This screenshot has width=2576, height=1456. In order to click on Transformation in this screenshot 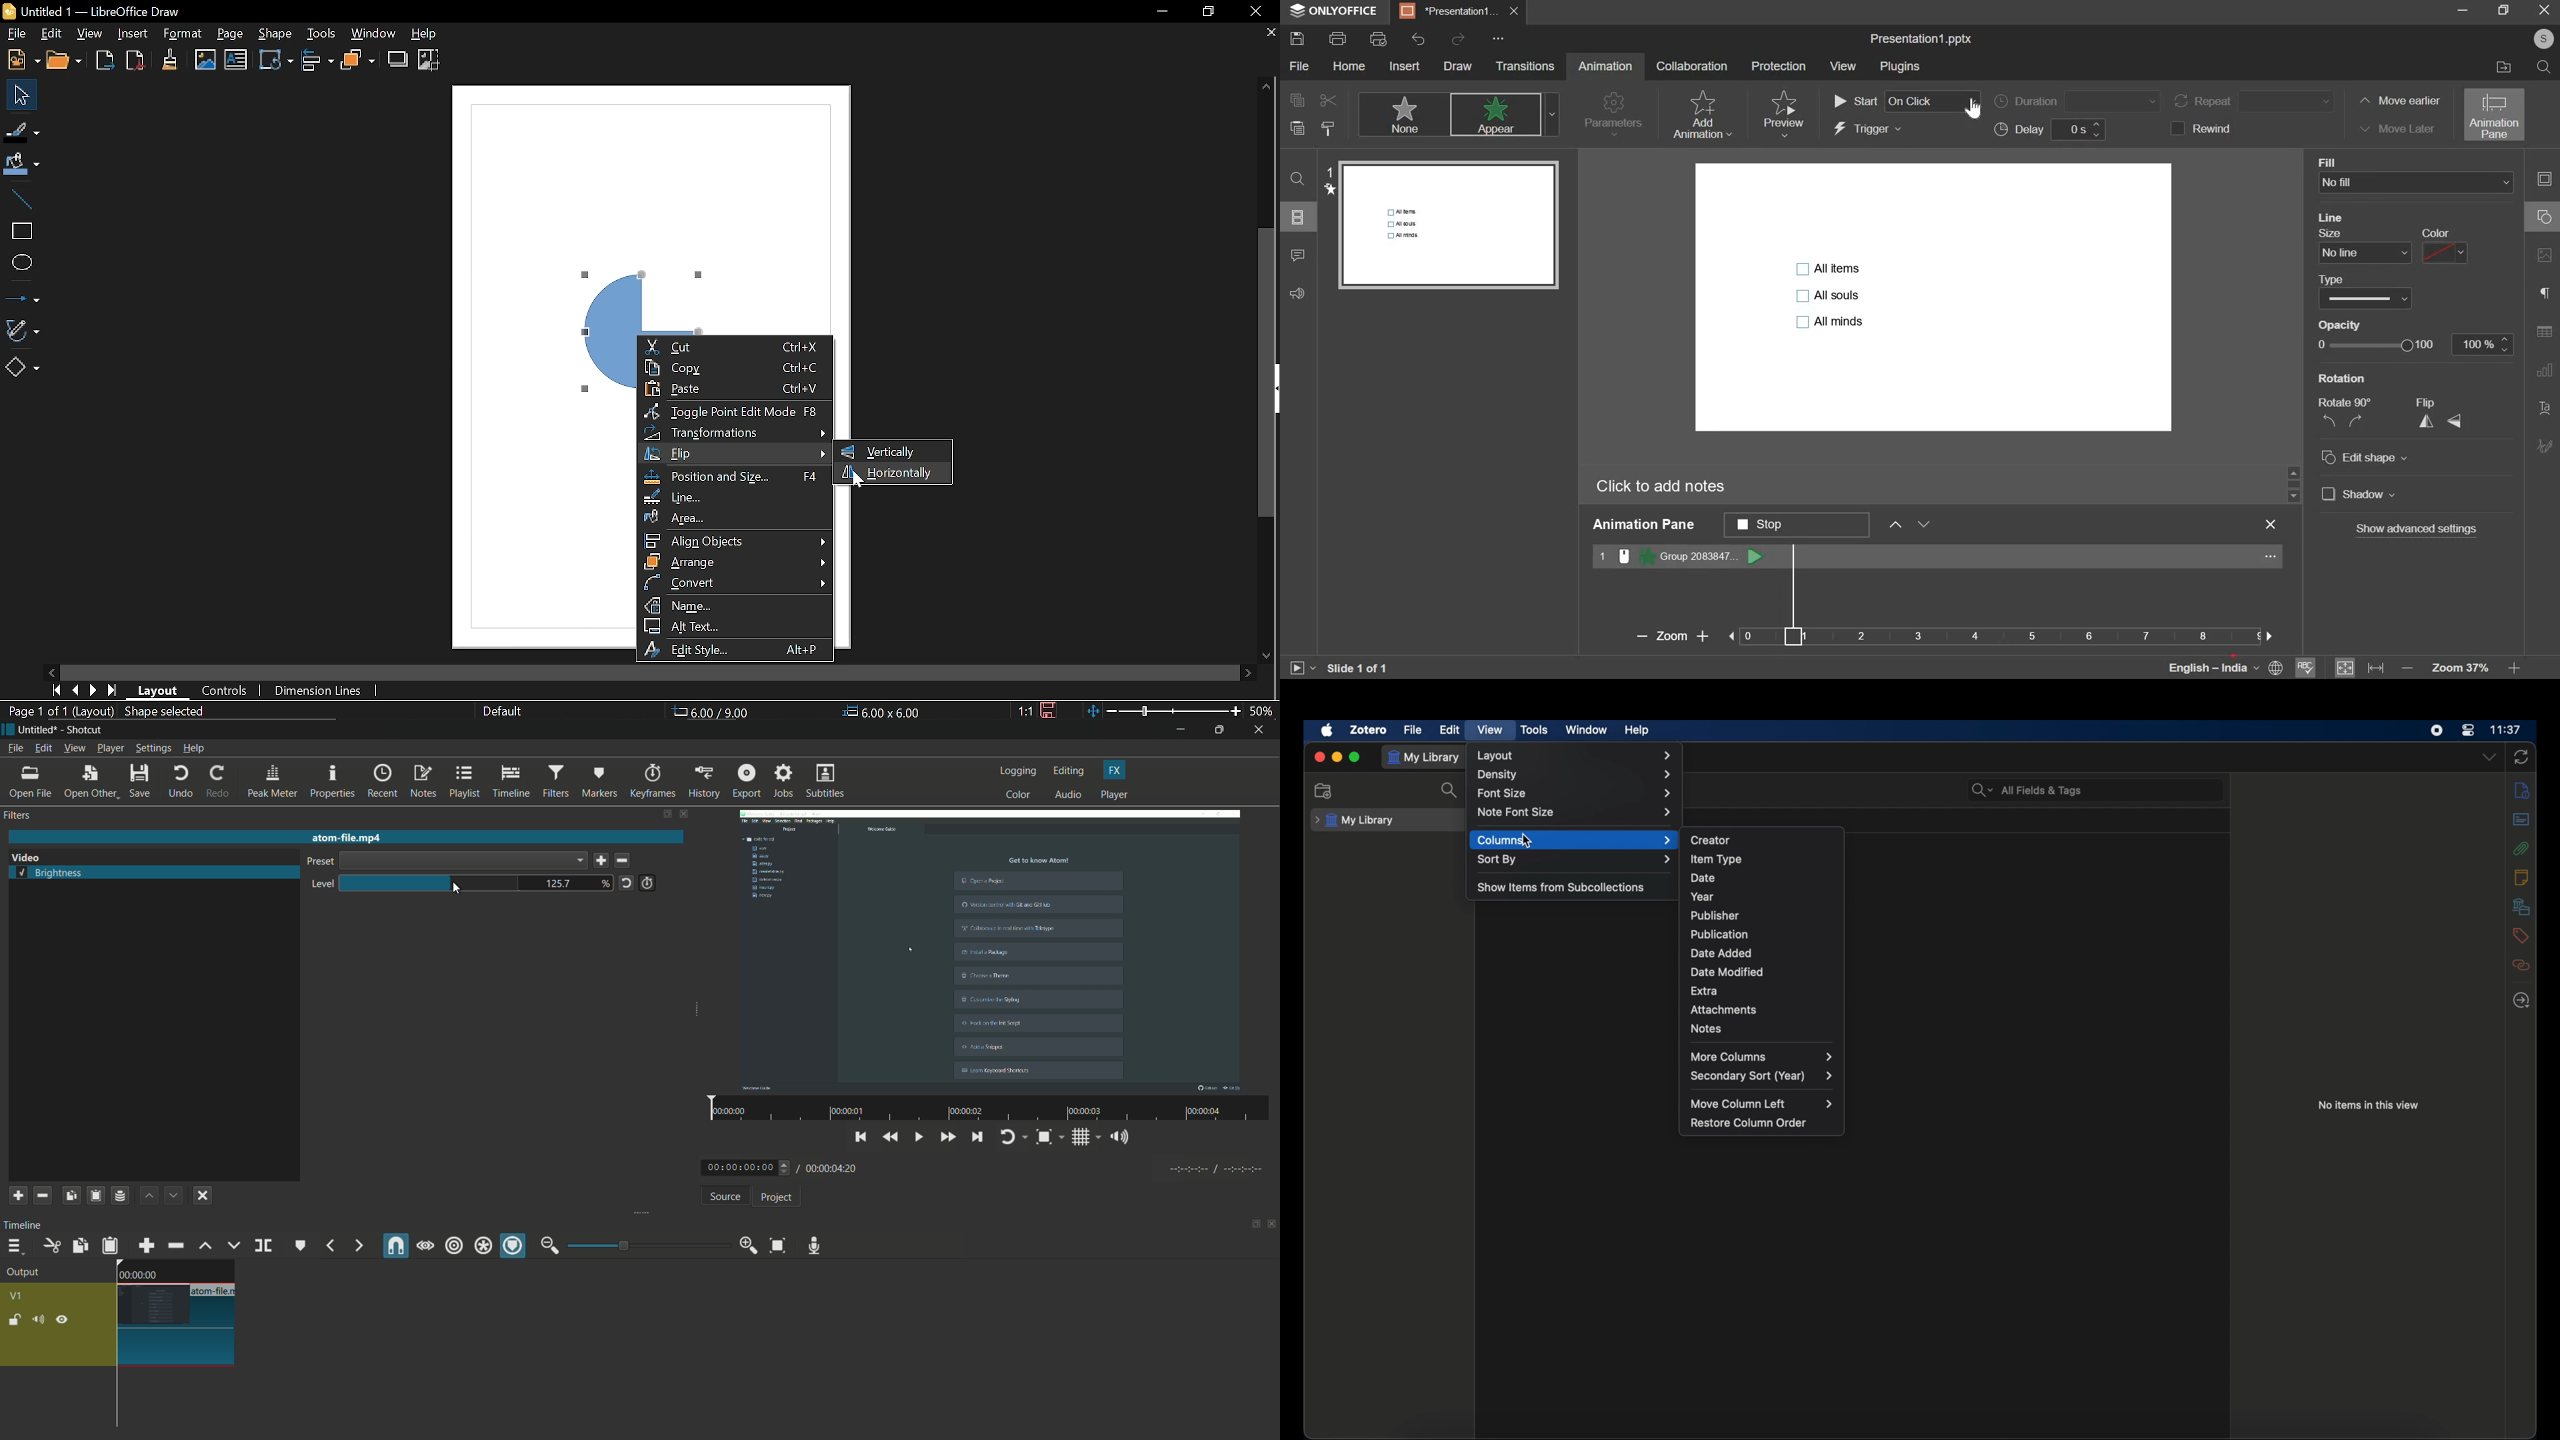, I will do `click(275, 60)`.